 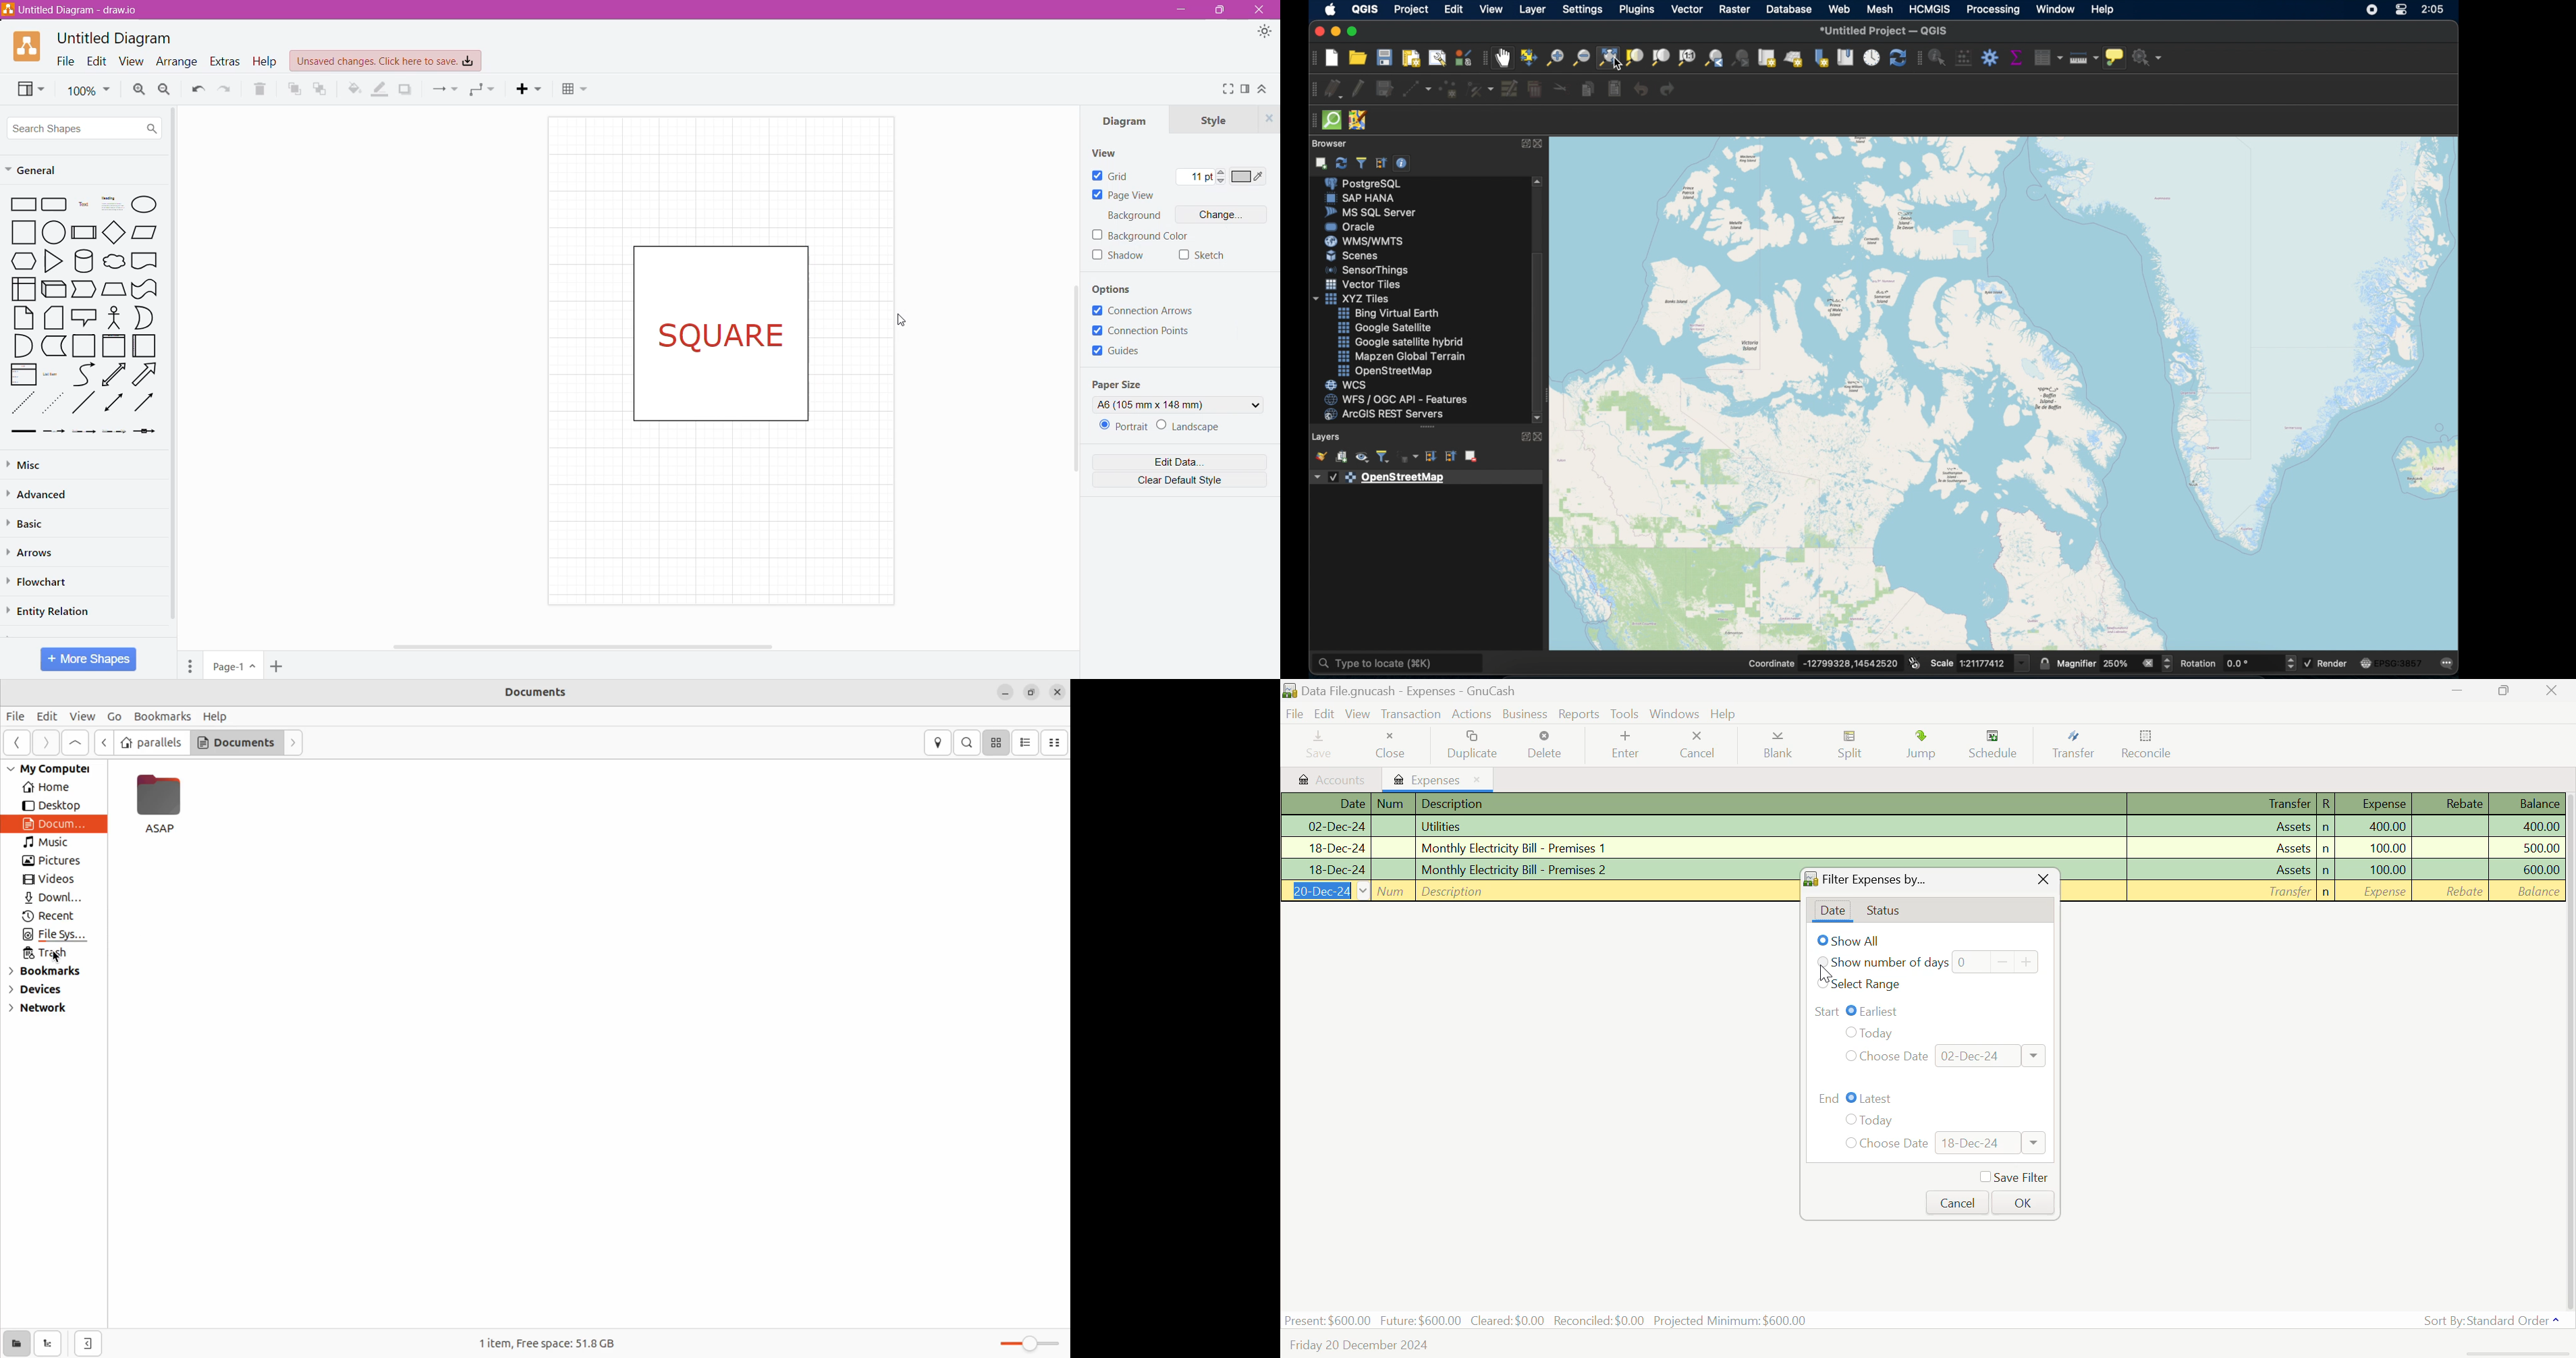 What do you see at coordinates (225, 61) in the screenshot?
I see `Extras` at bounding box center [225, 61].